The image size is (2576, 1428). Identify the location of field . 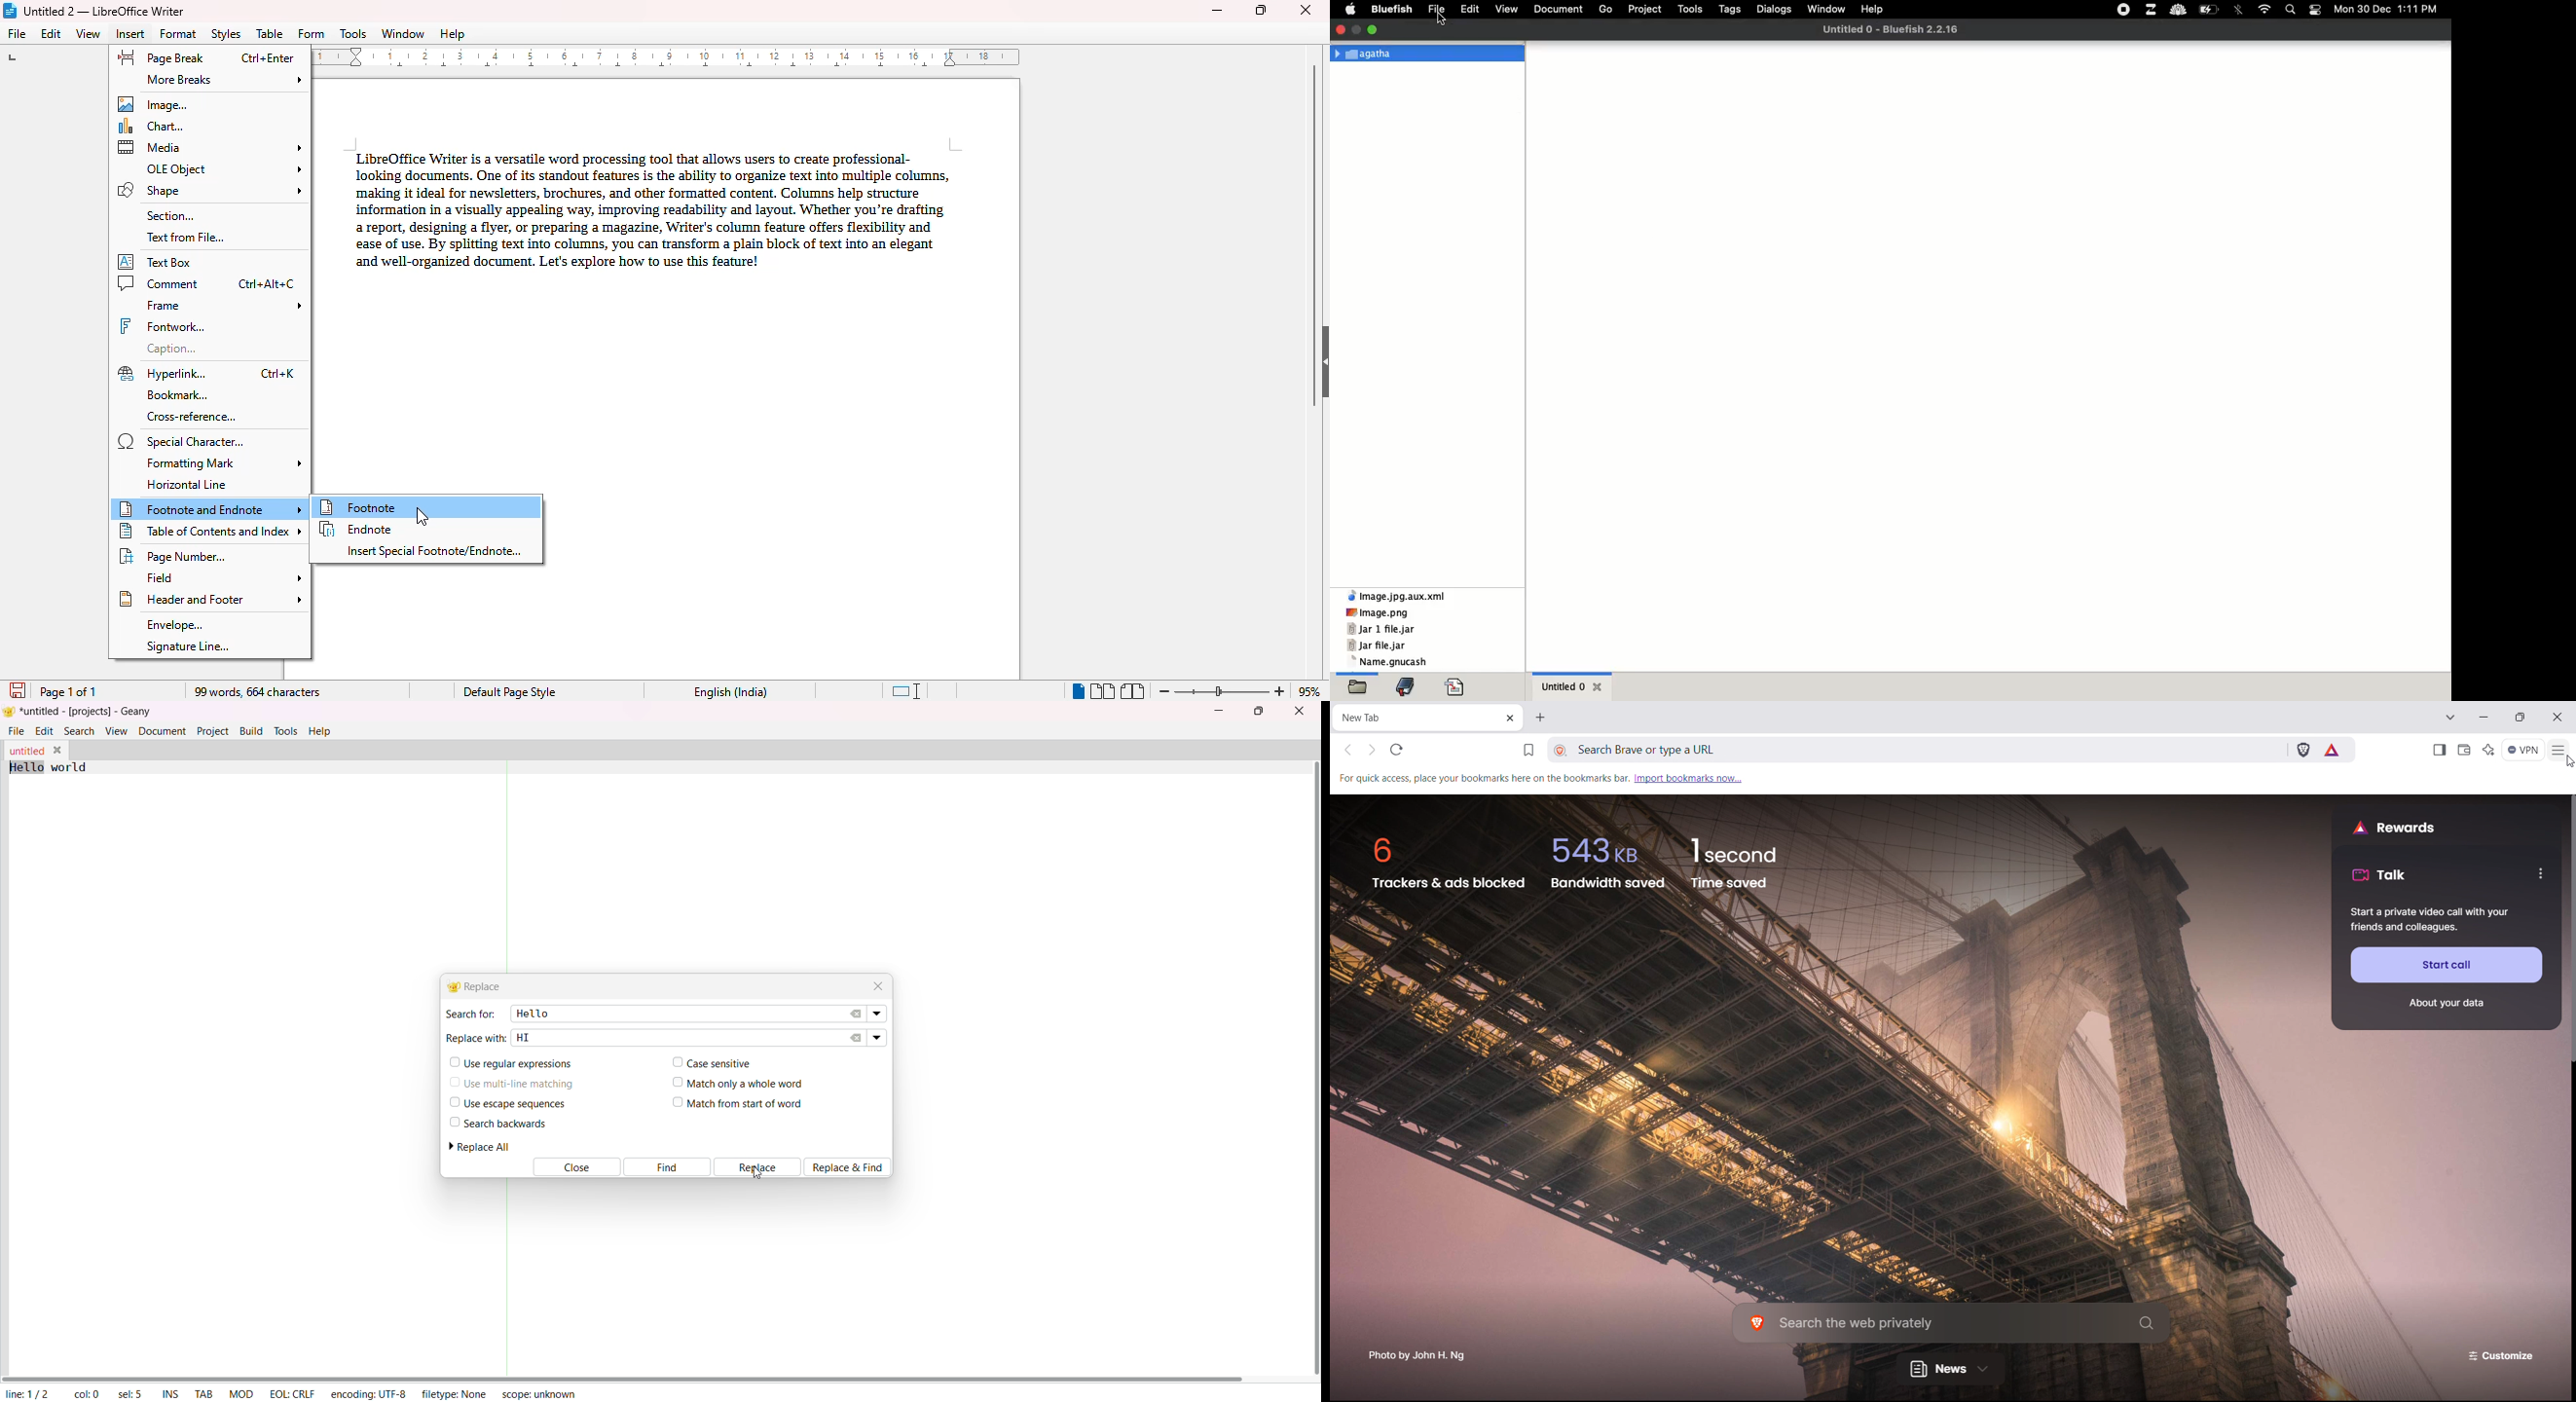
(223, 577).